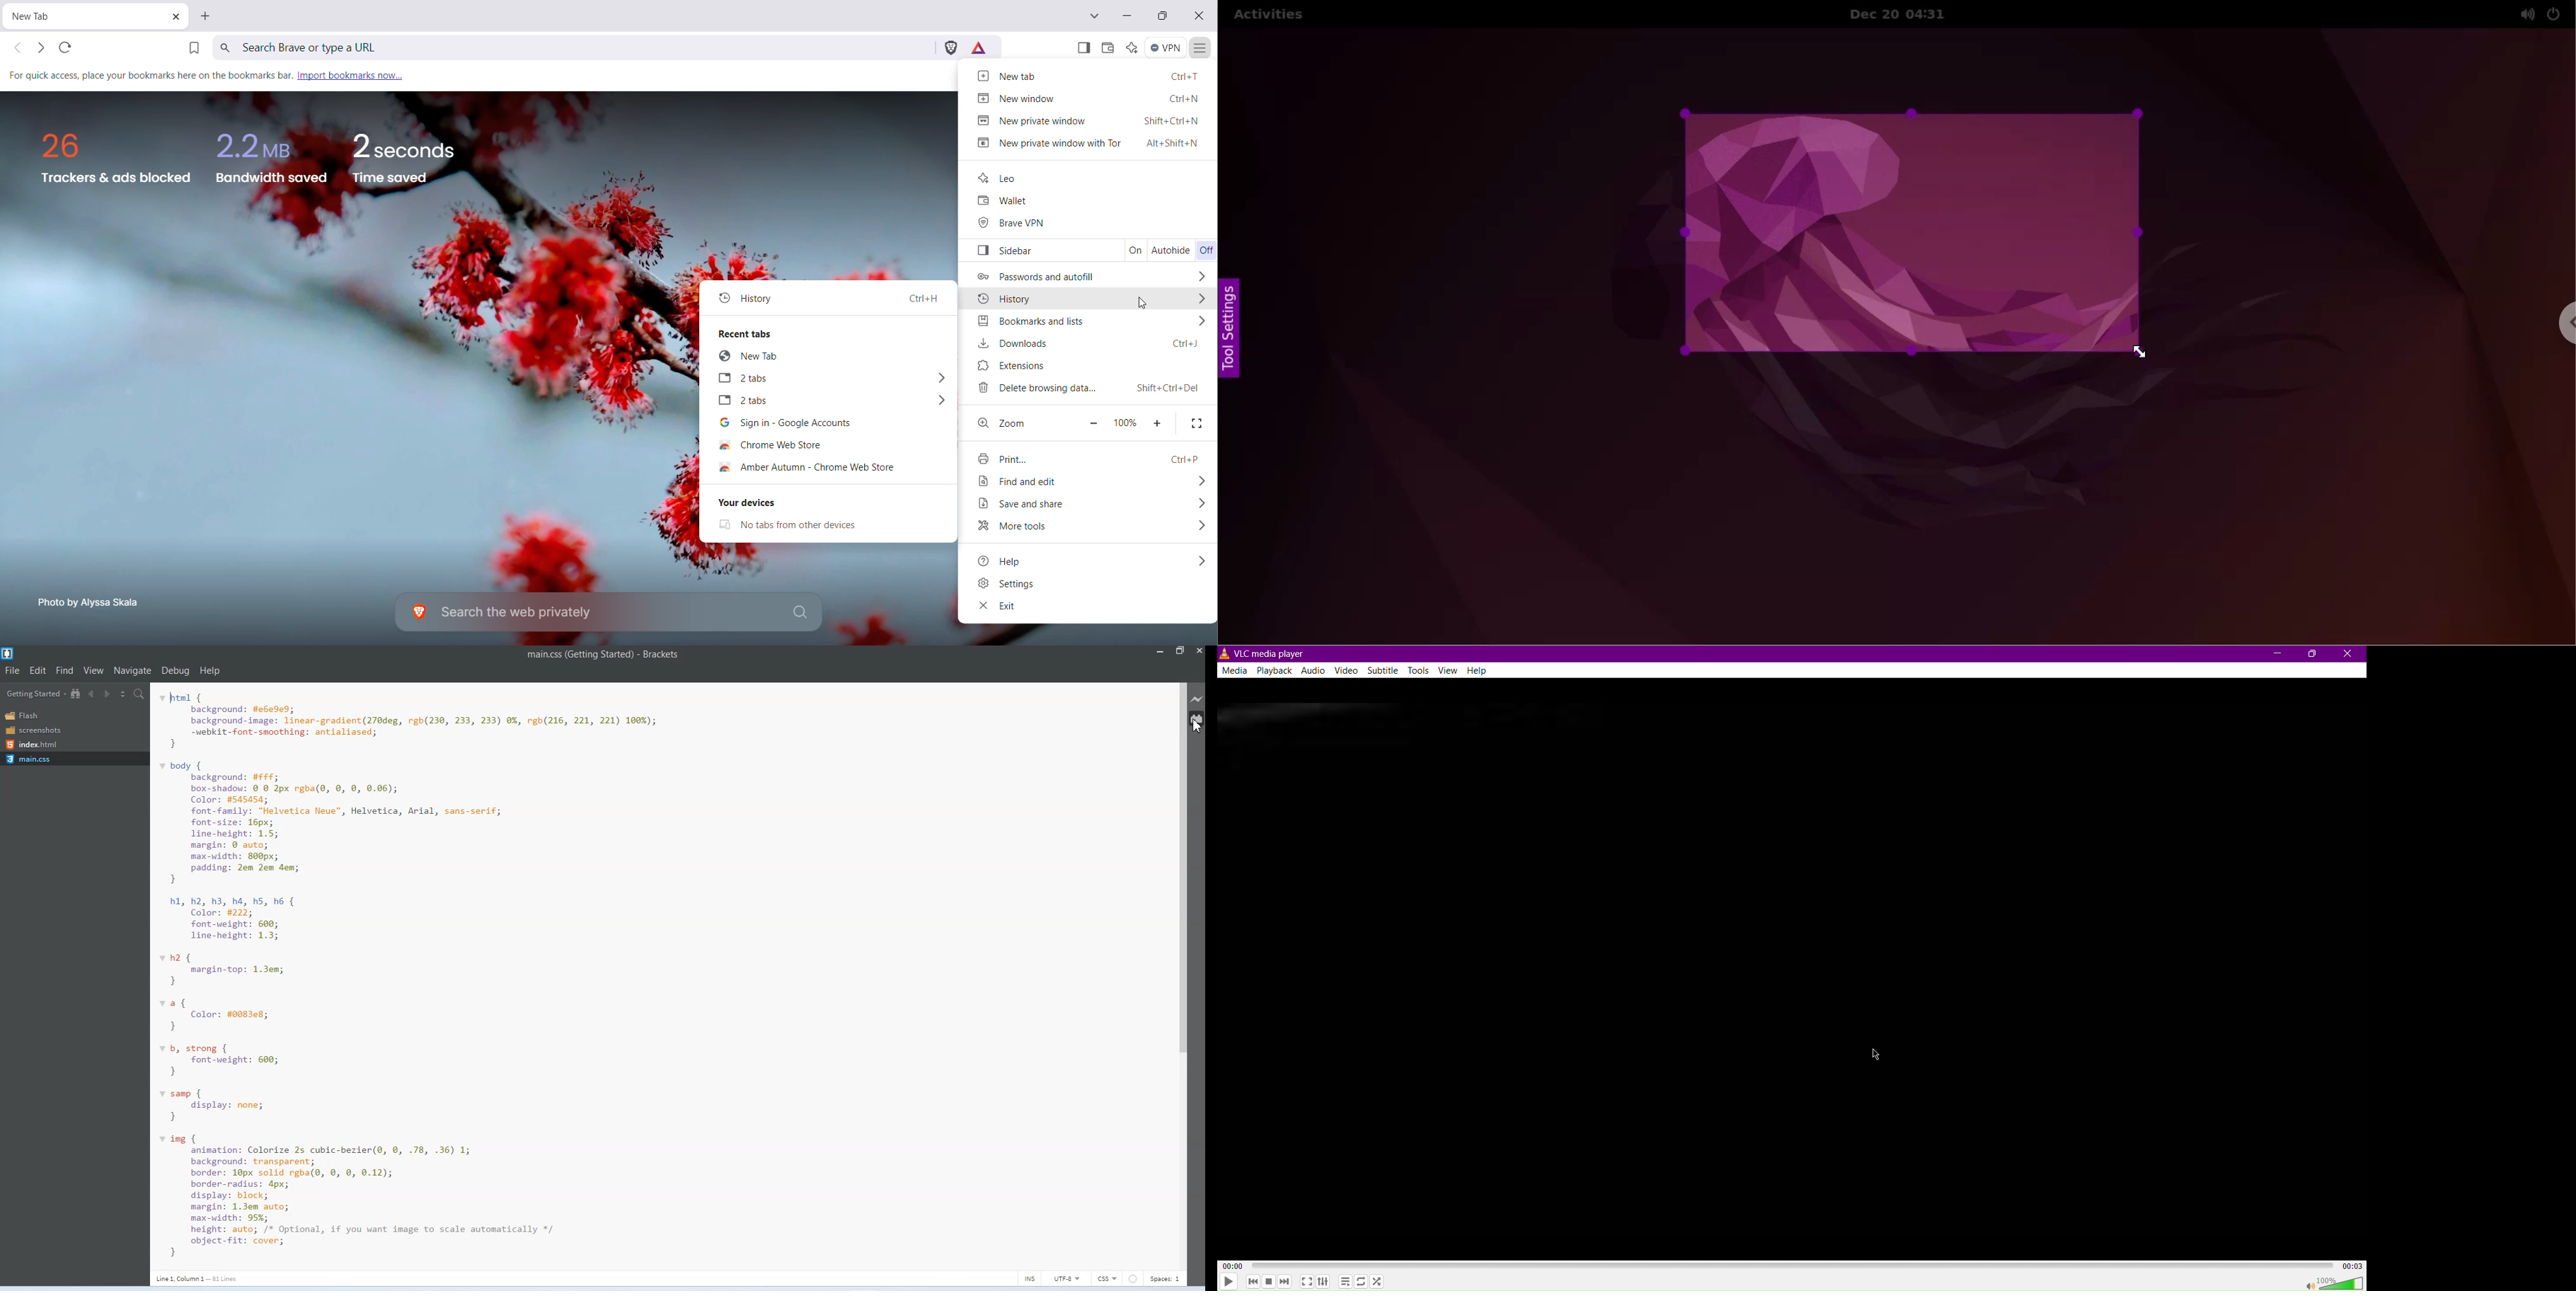  What do you see at coordinates (1381, 669) in the screenshot?
I see `Subtitle` at bounding box center [1381, 669].